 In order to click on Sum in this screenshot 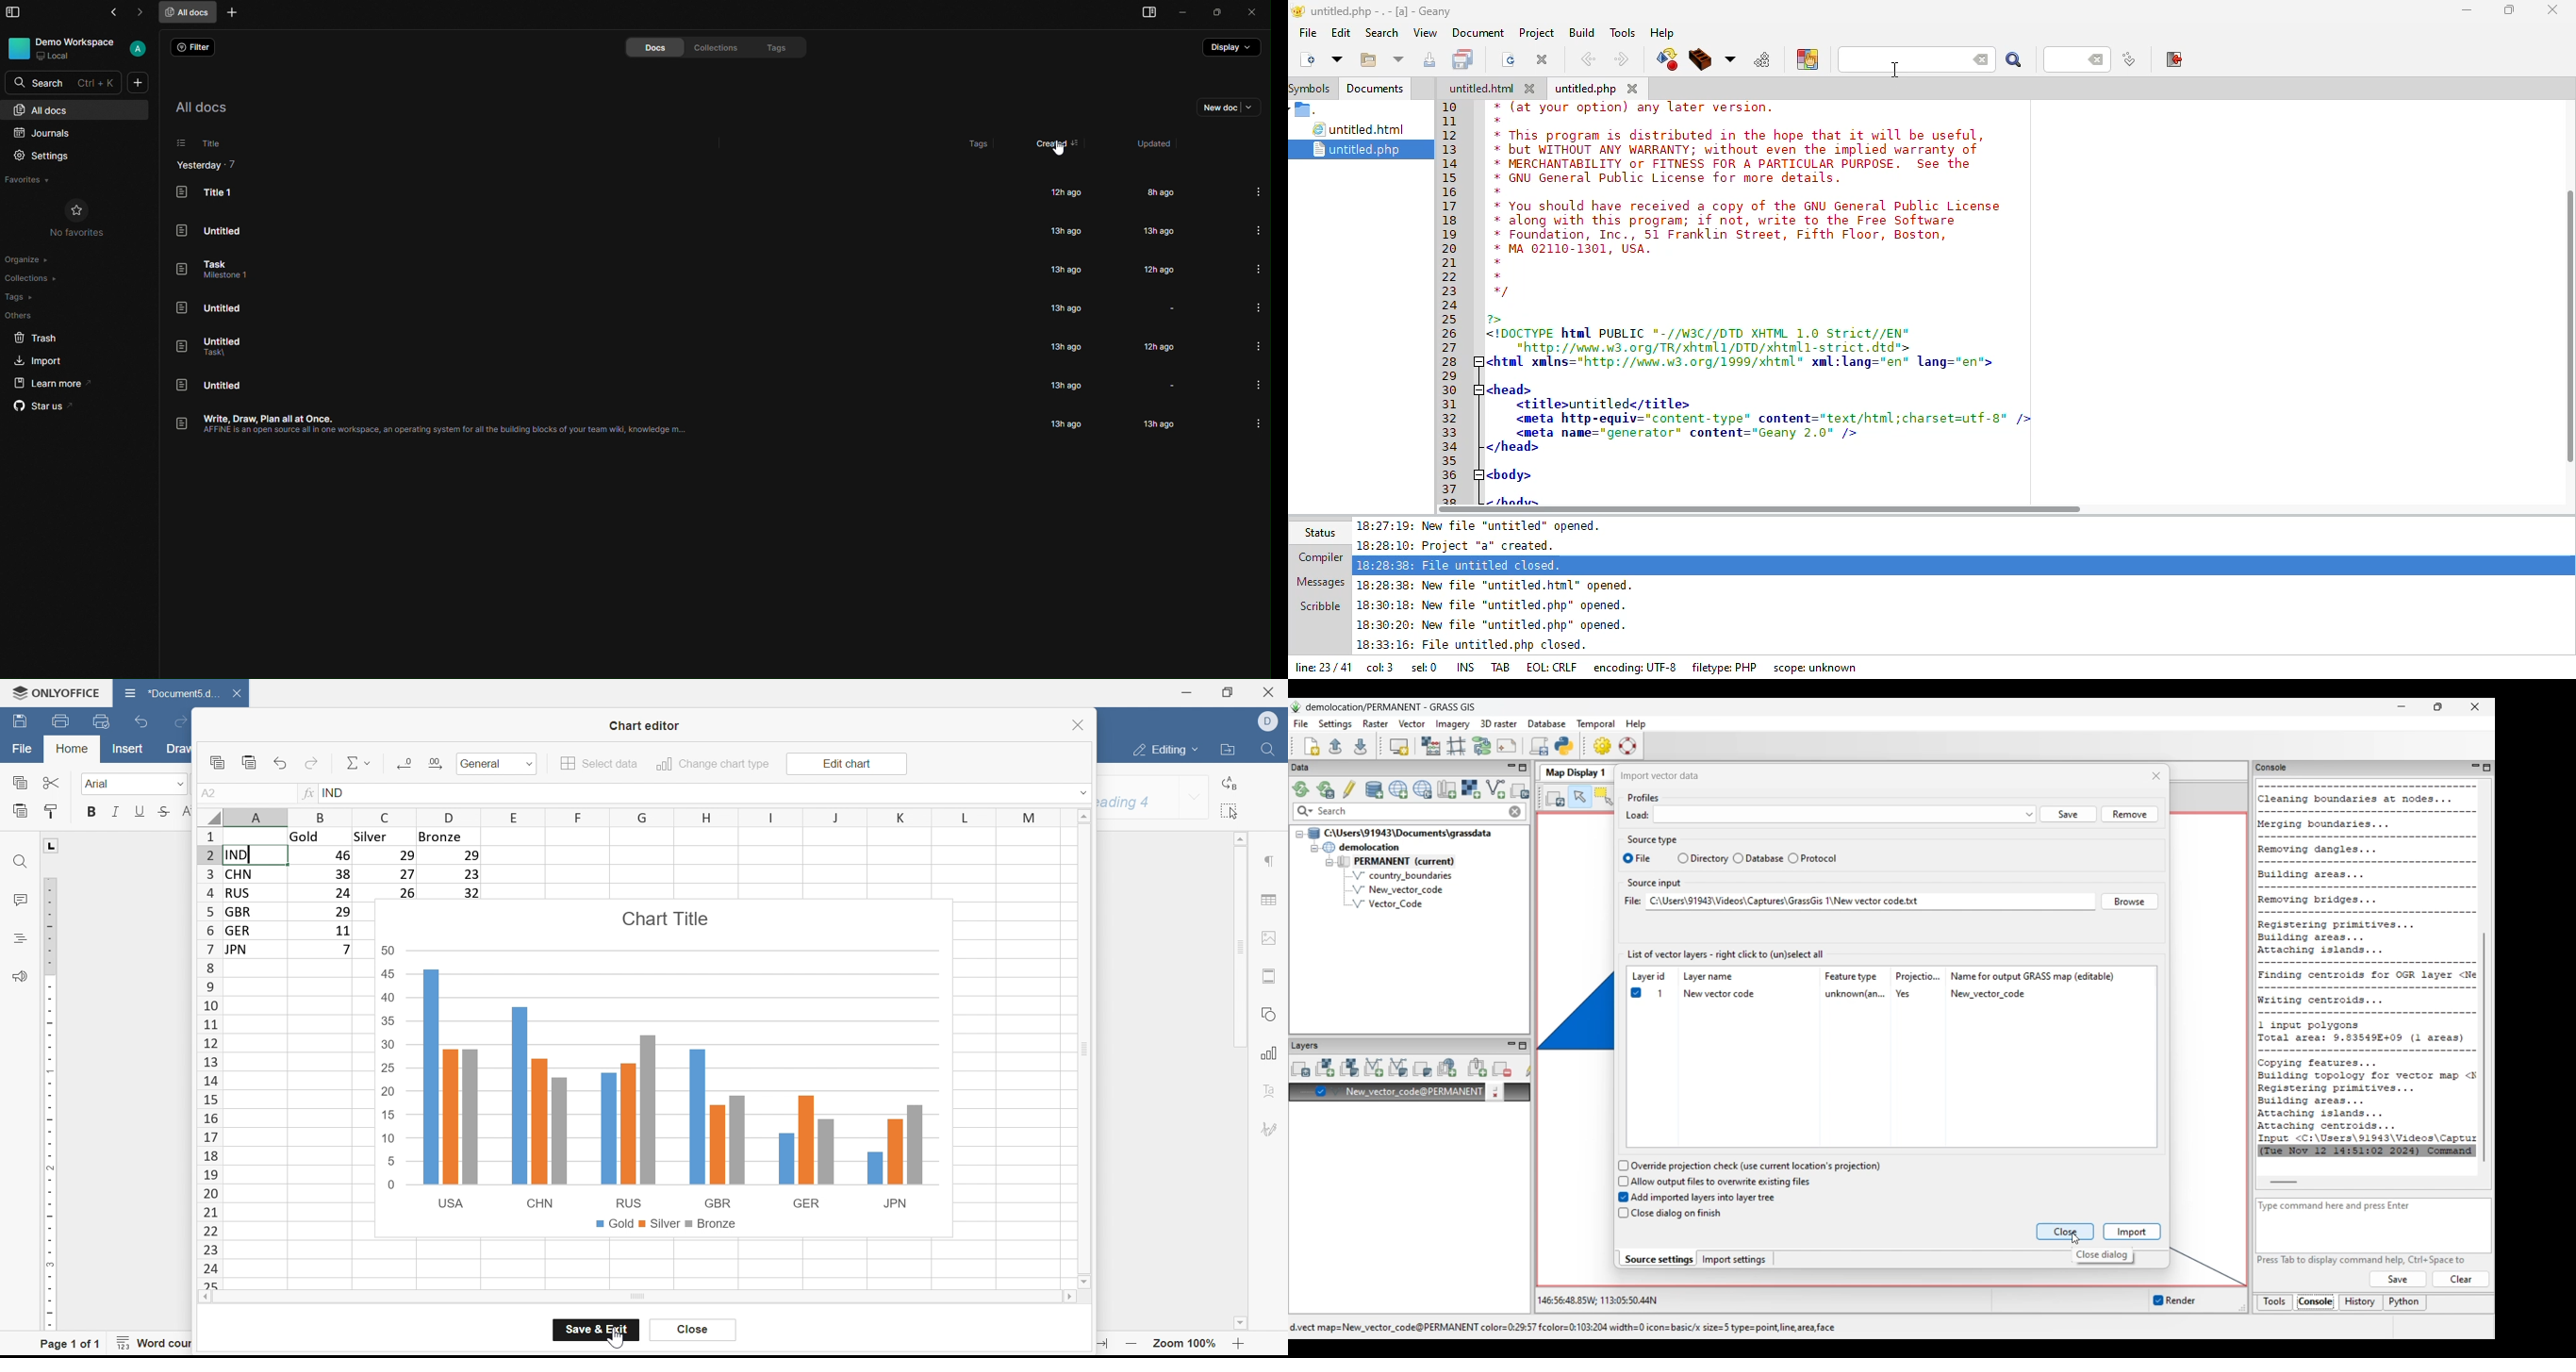, I will do `click(360, 763)`.